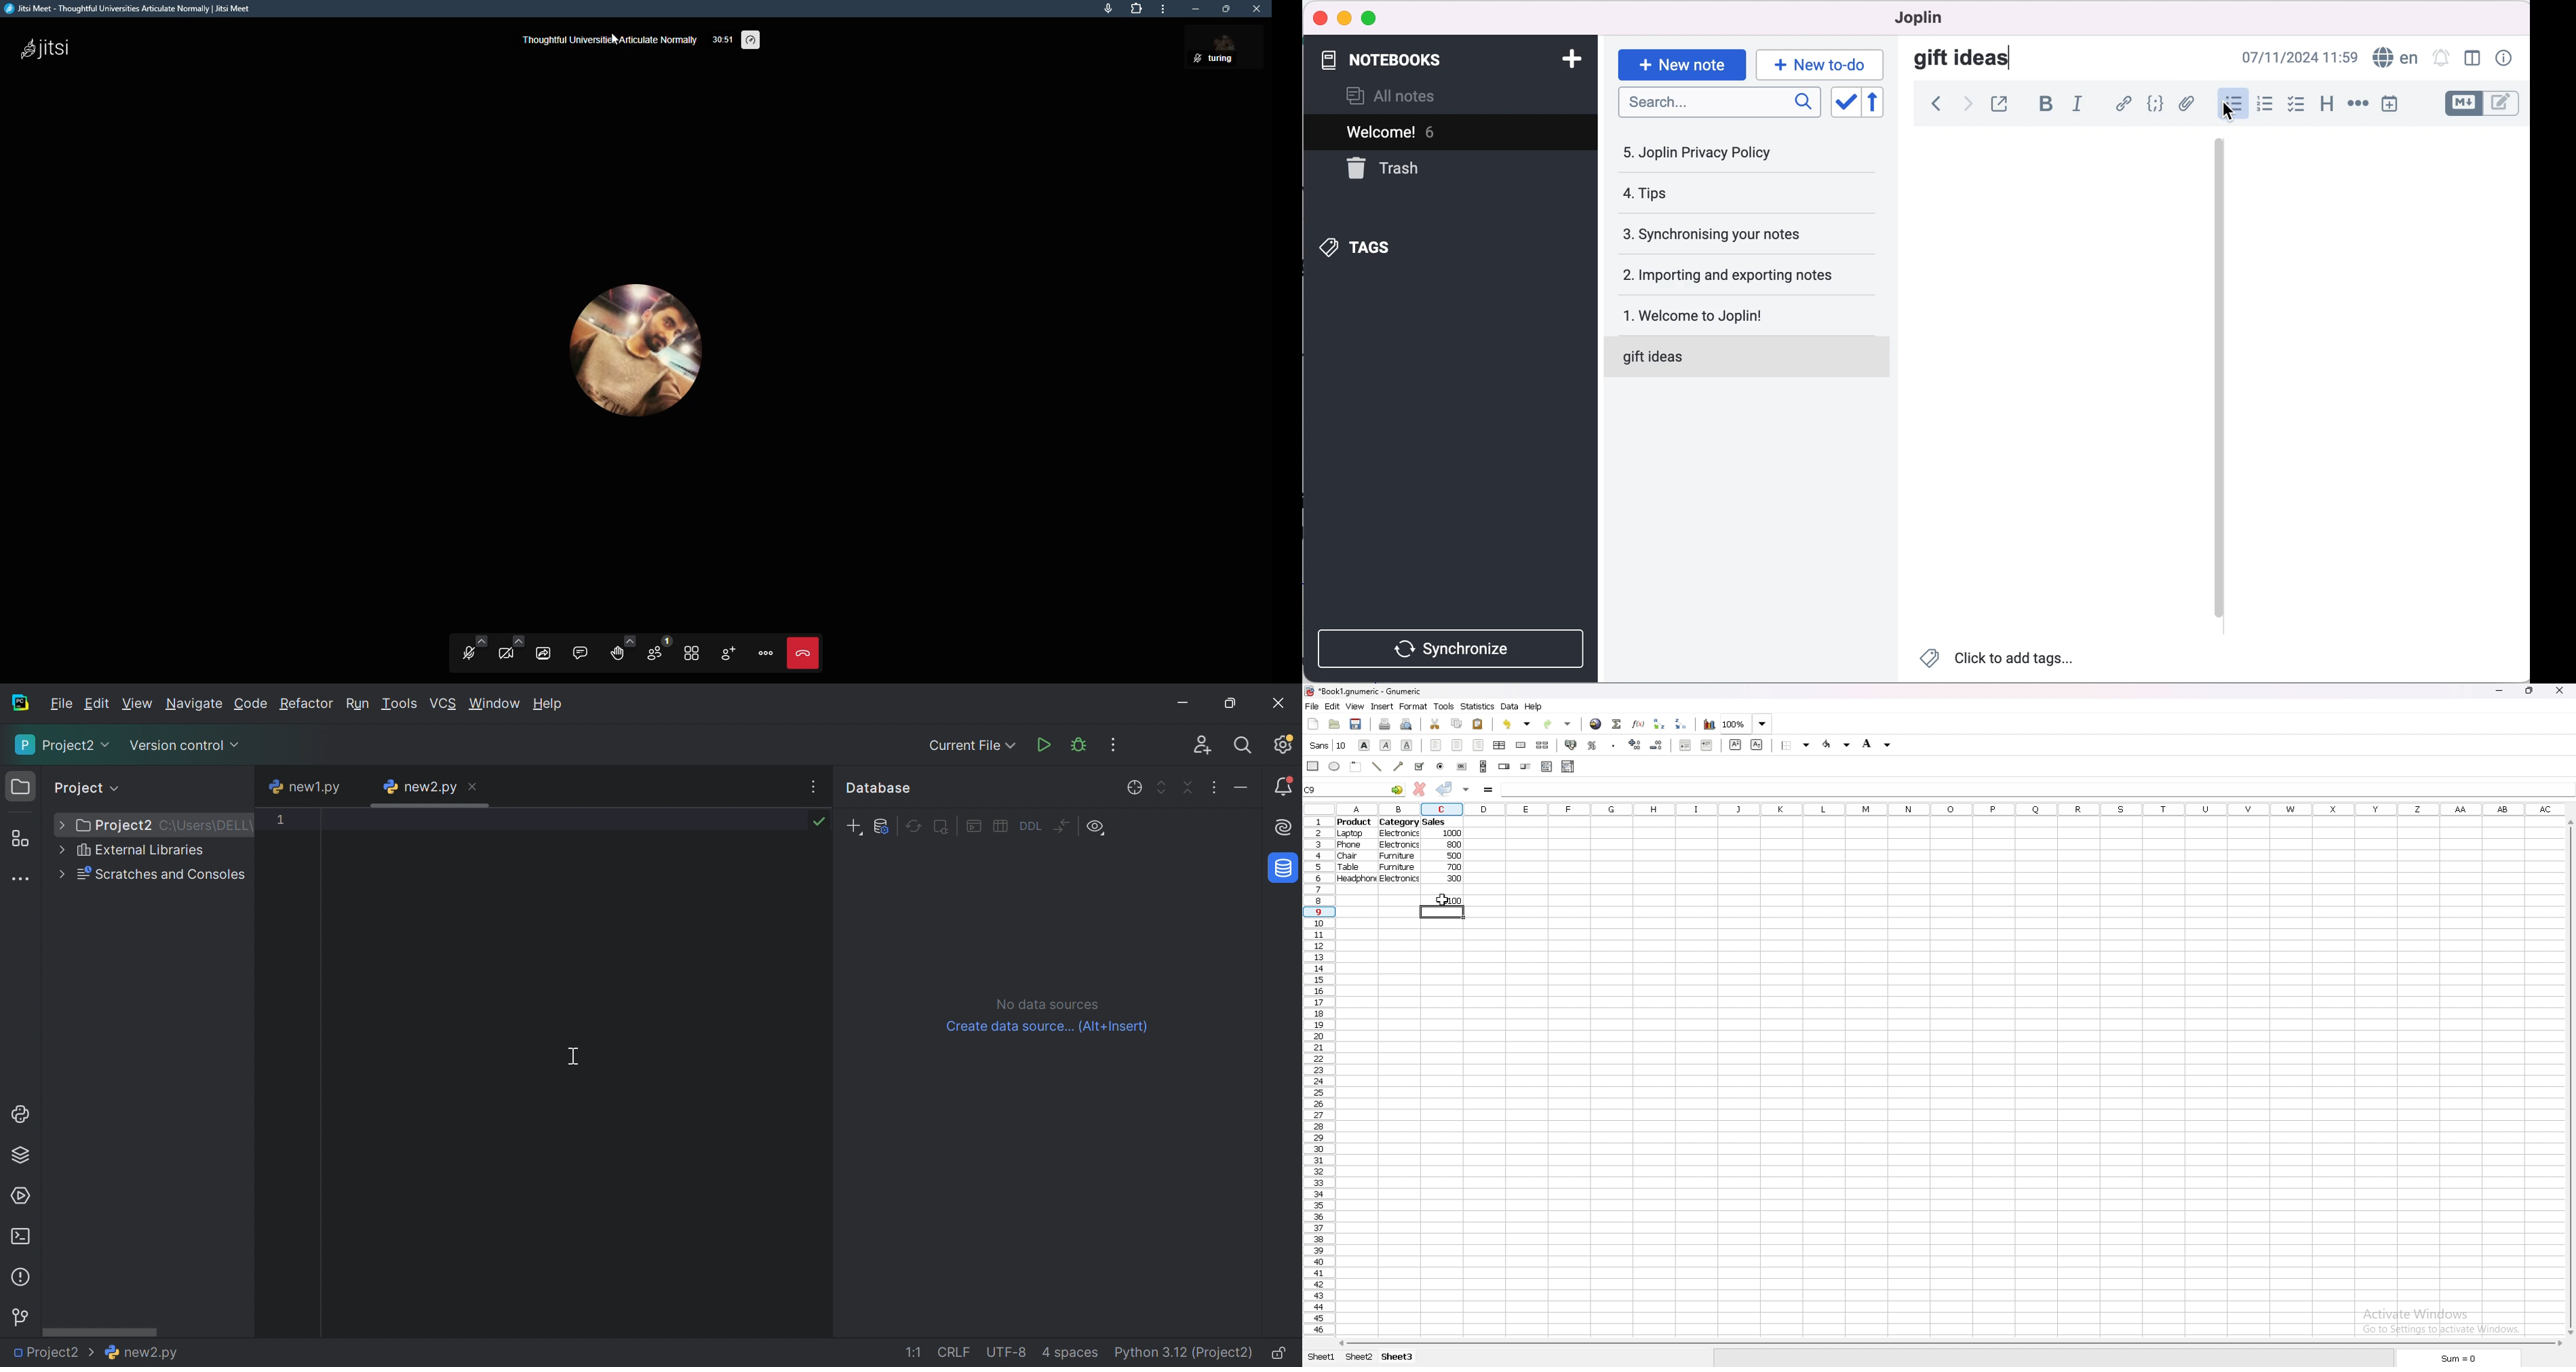 The image size is (2576, 1372). What do you see at coordinates (1097, 829) in the screenshot?
I see `View Options` at bounding box center [1097, 829].